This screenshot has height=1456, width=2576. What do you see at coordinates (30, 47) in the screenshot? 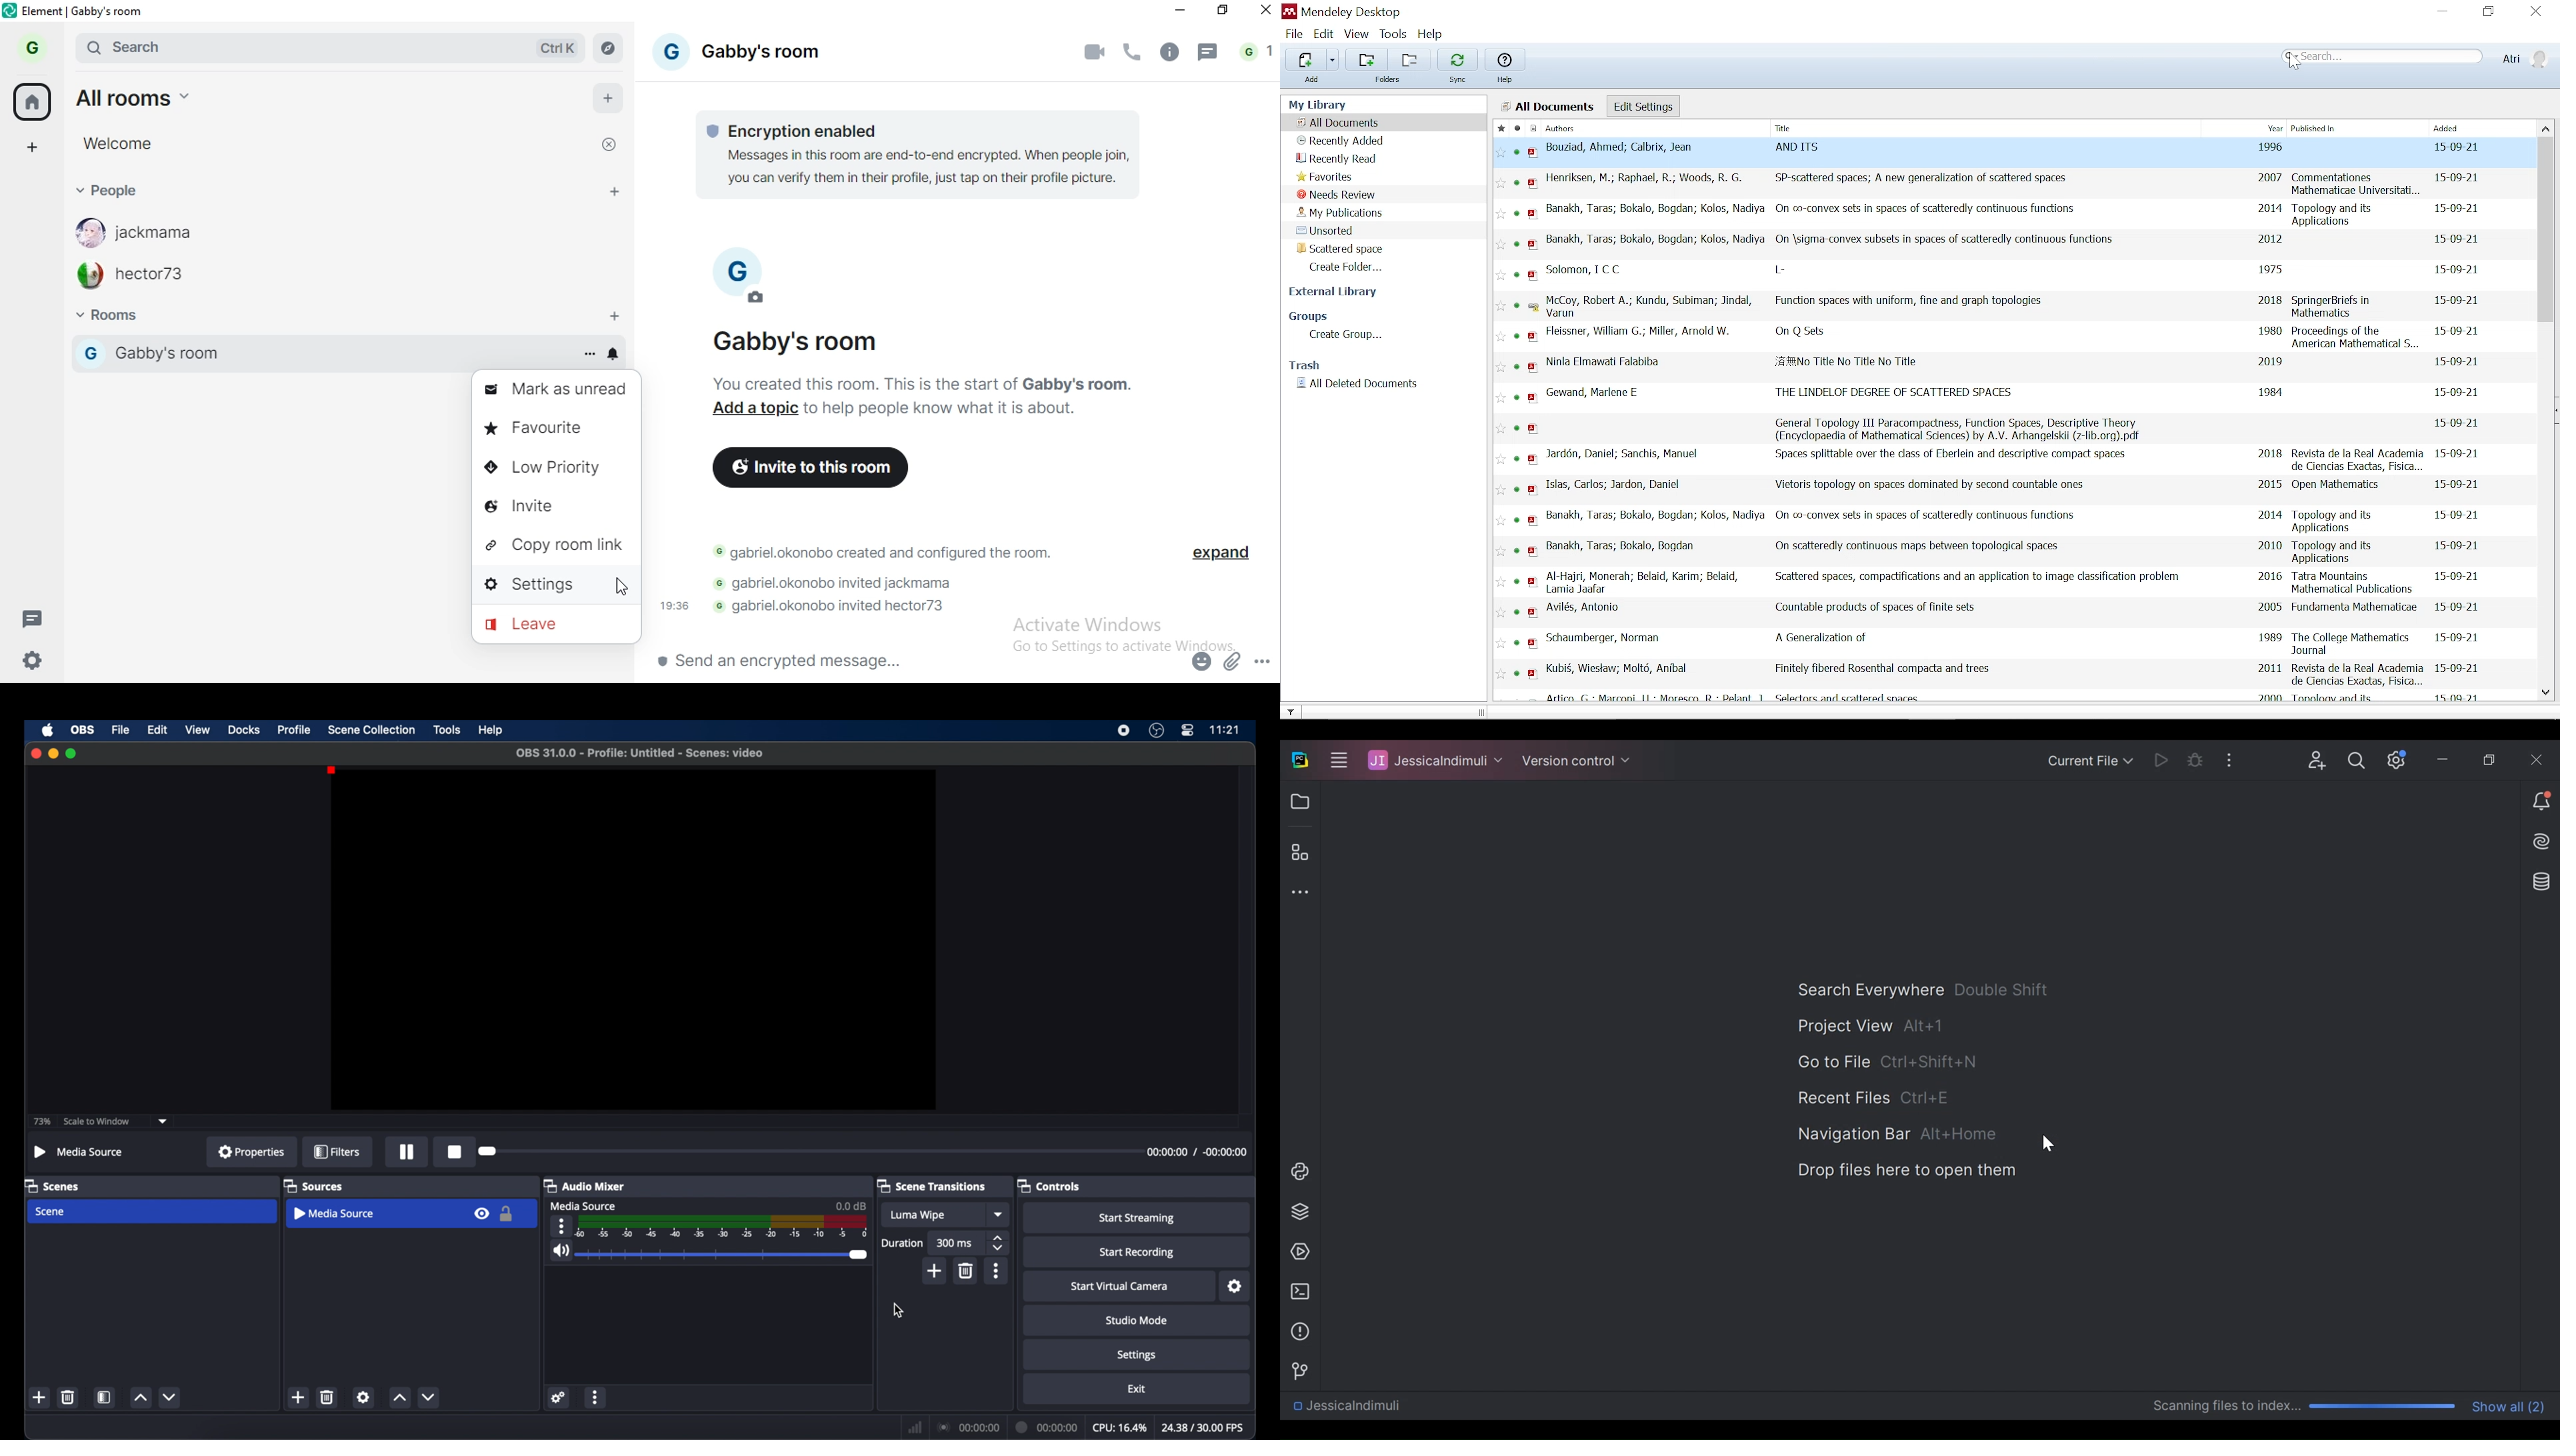
I see `profile` at bounding box center [30, 47].